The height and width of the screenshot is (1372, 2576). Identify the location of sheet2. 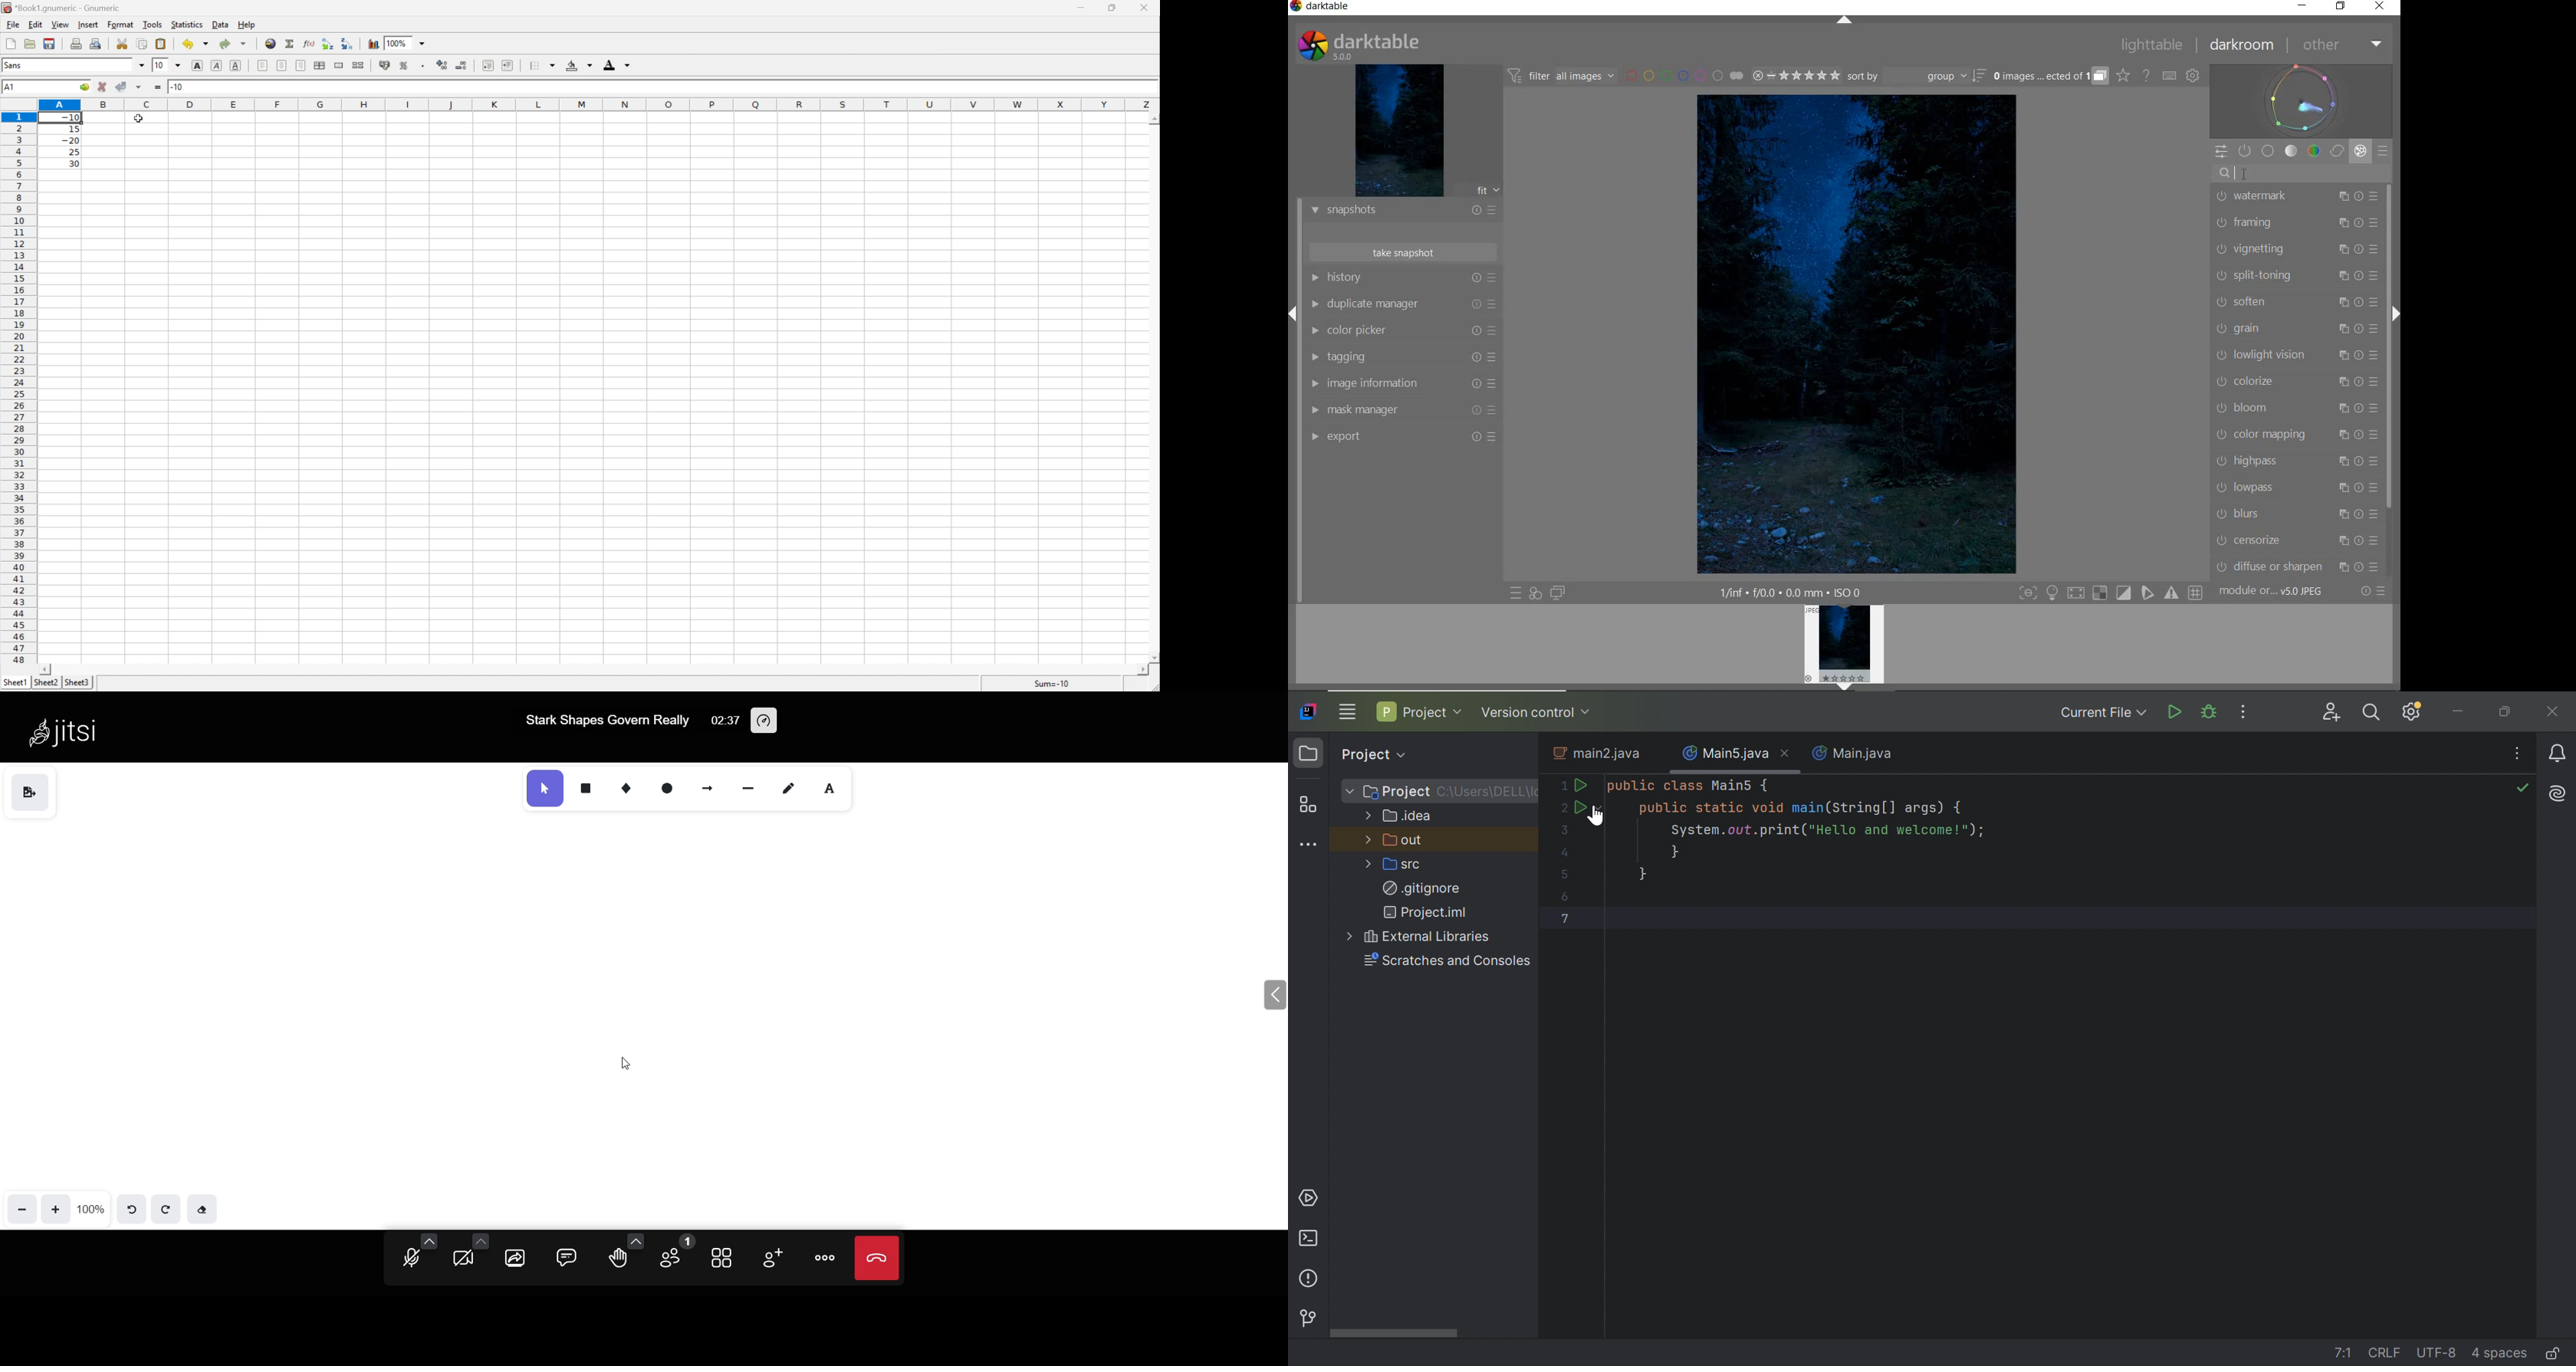
(46, 684).